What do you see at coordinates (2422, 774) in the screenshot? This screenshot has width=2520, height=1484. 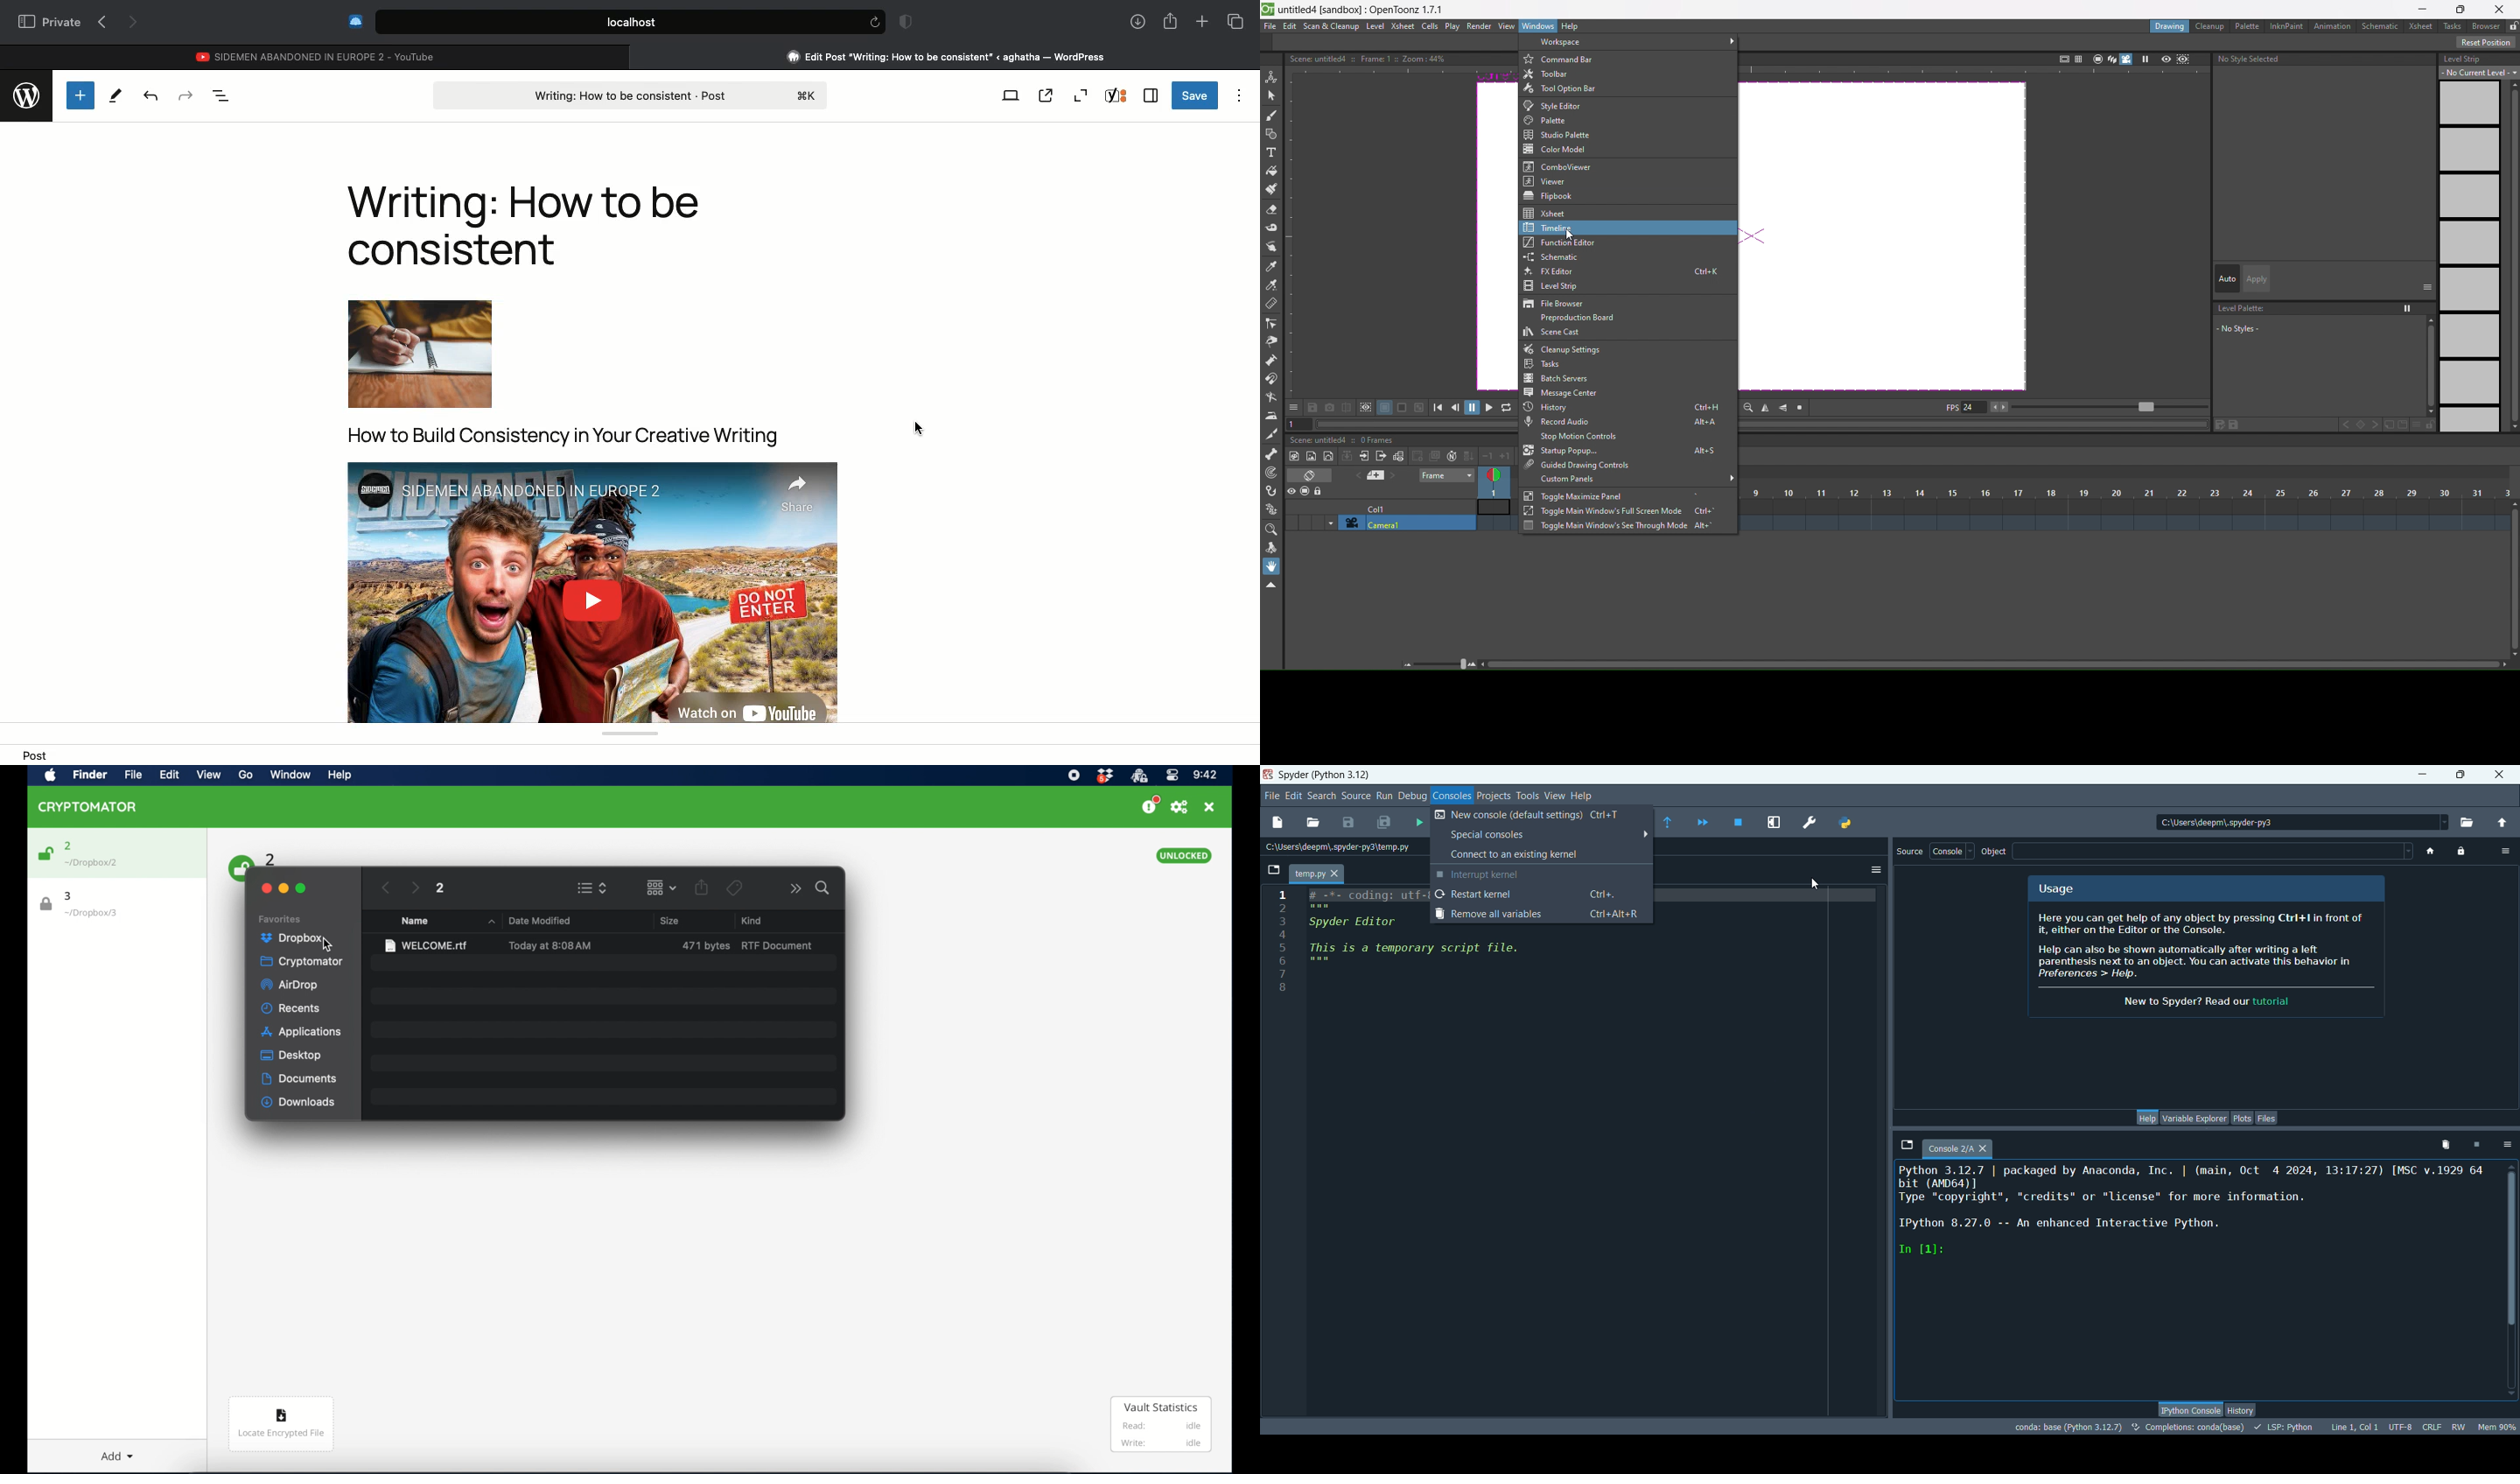 I see `minimize` at bounding box center [2422, 774].